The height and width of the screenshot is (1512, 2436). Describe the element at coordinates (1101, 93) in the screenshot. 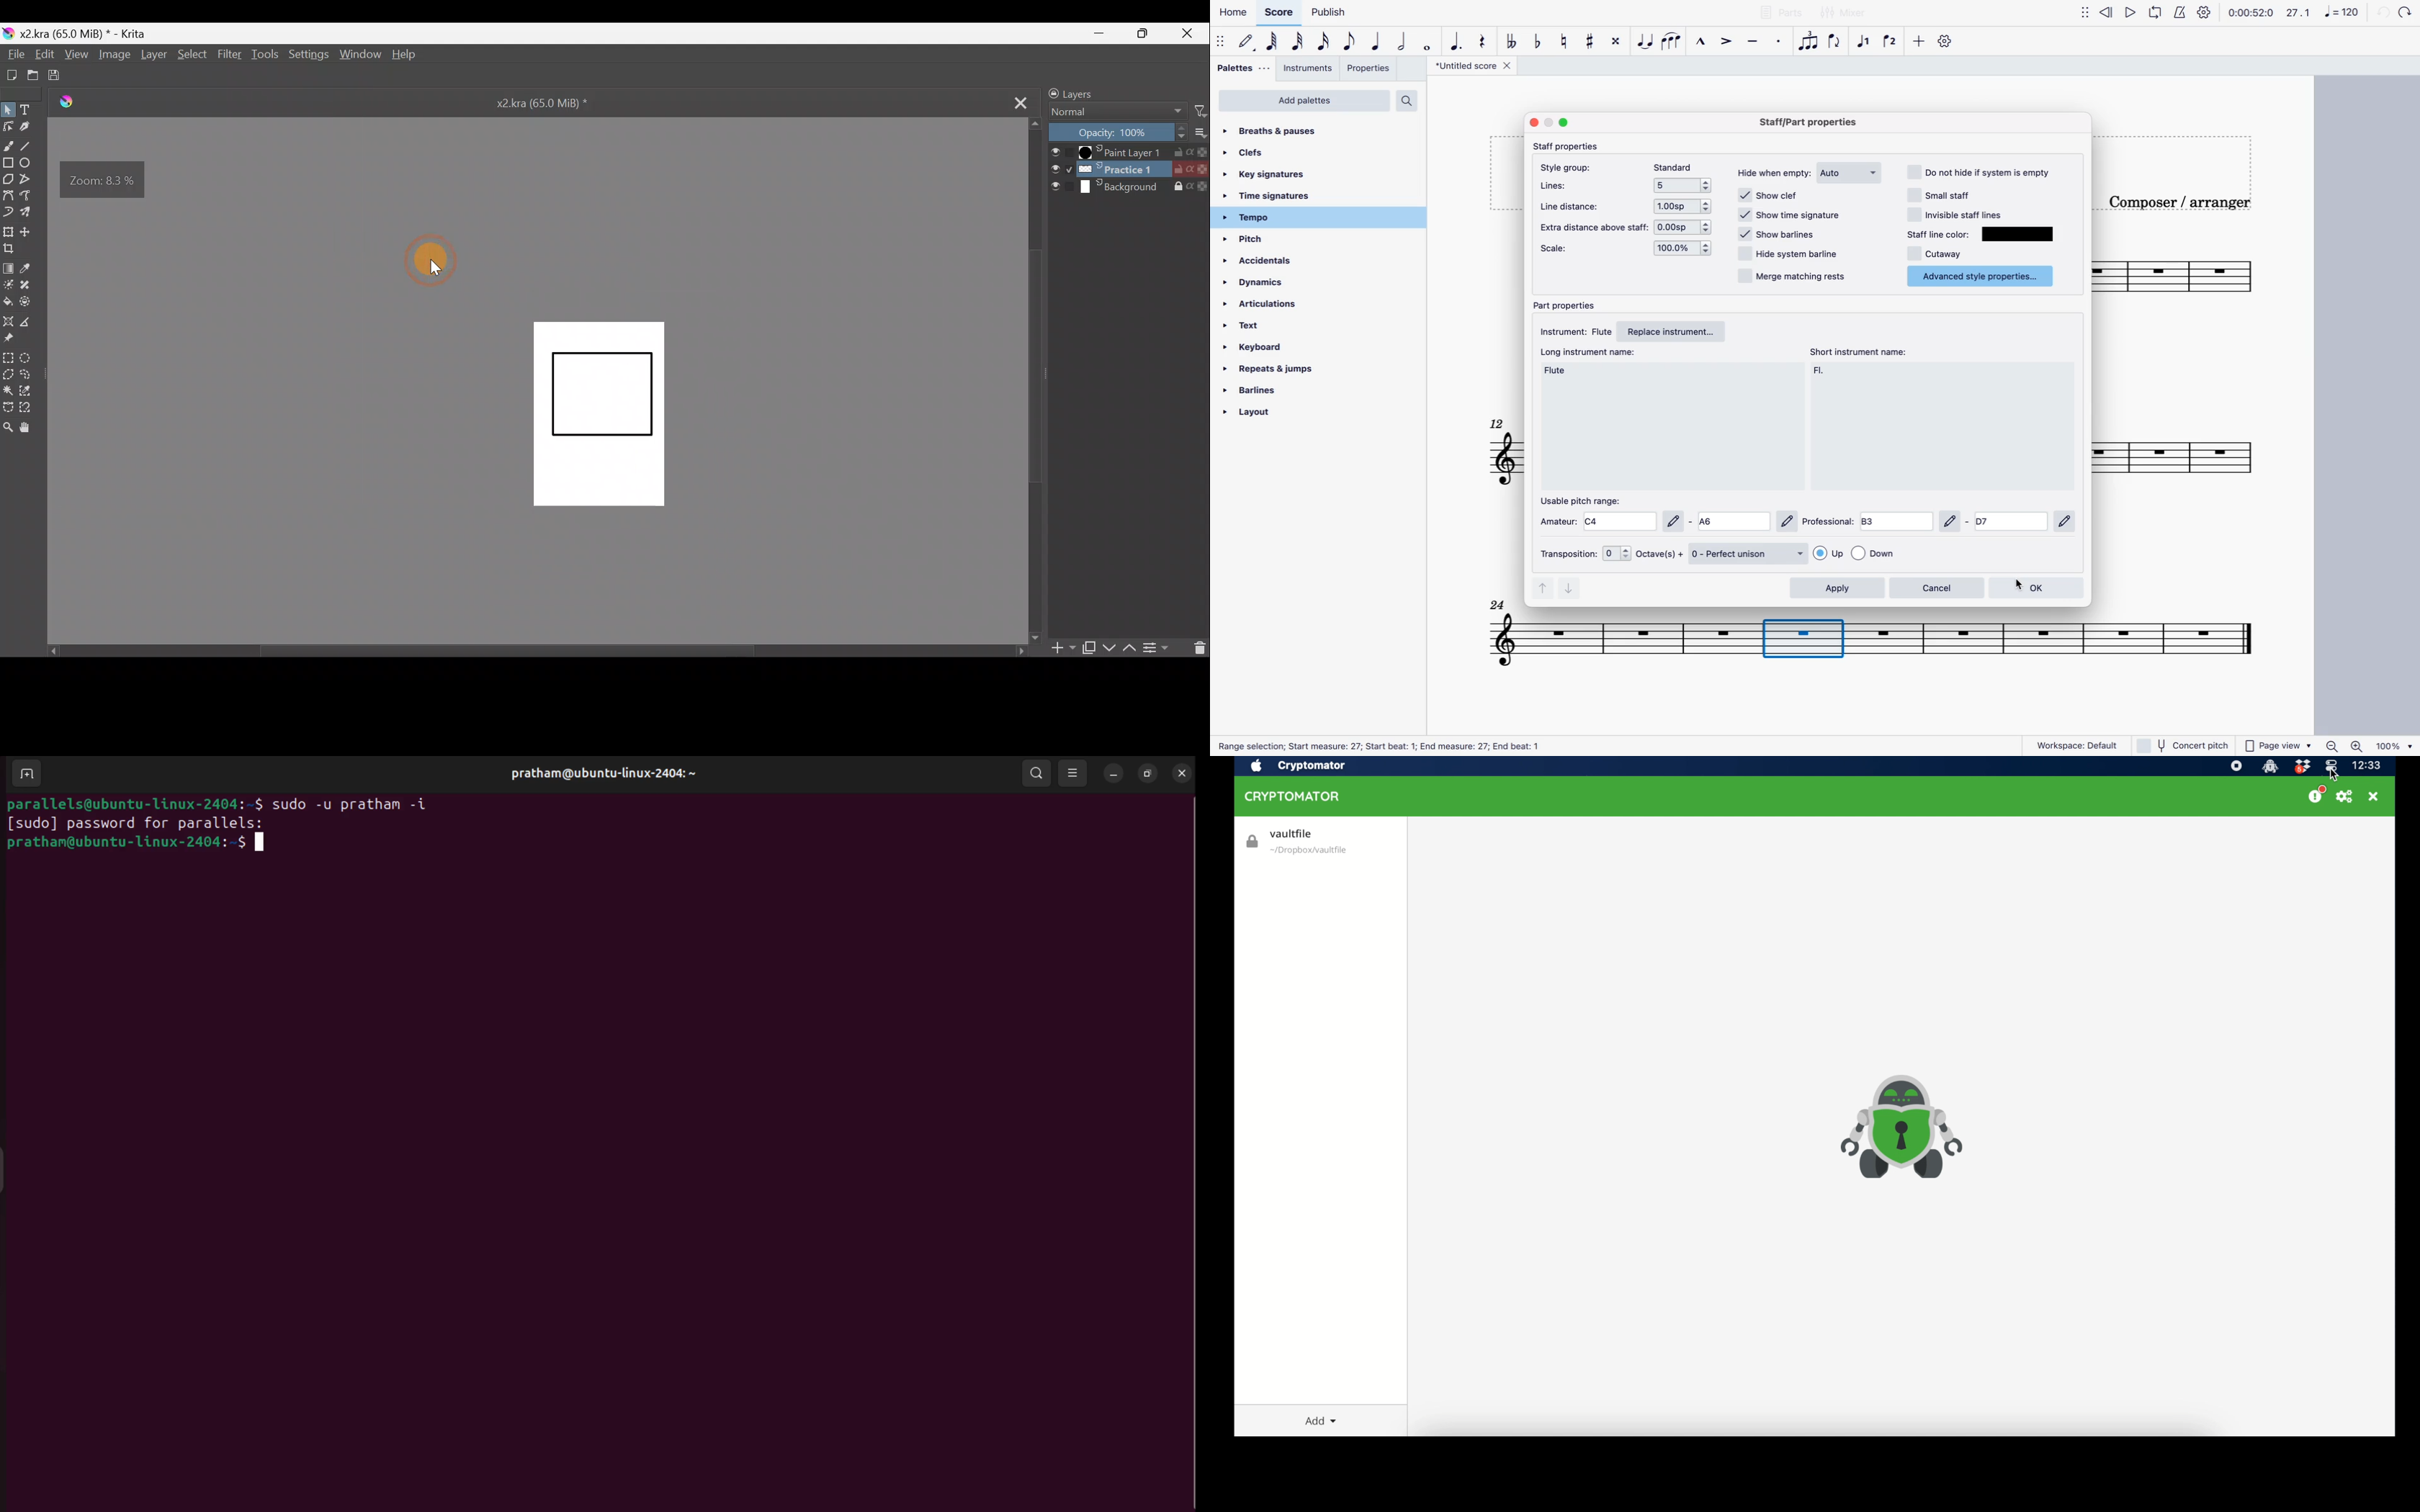

I see `Layers` at that location.